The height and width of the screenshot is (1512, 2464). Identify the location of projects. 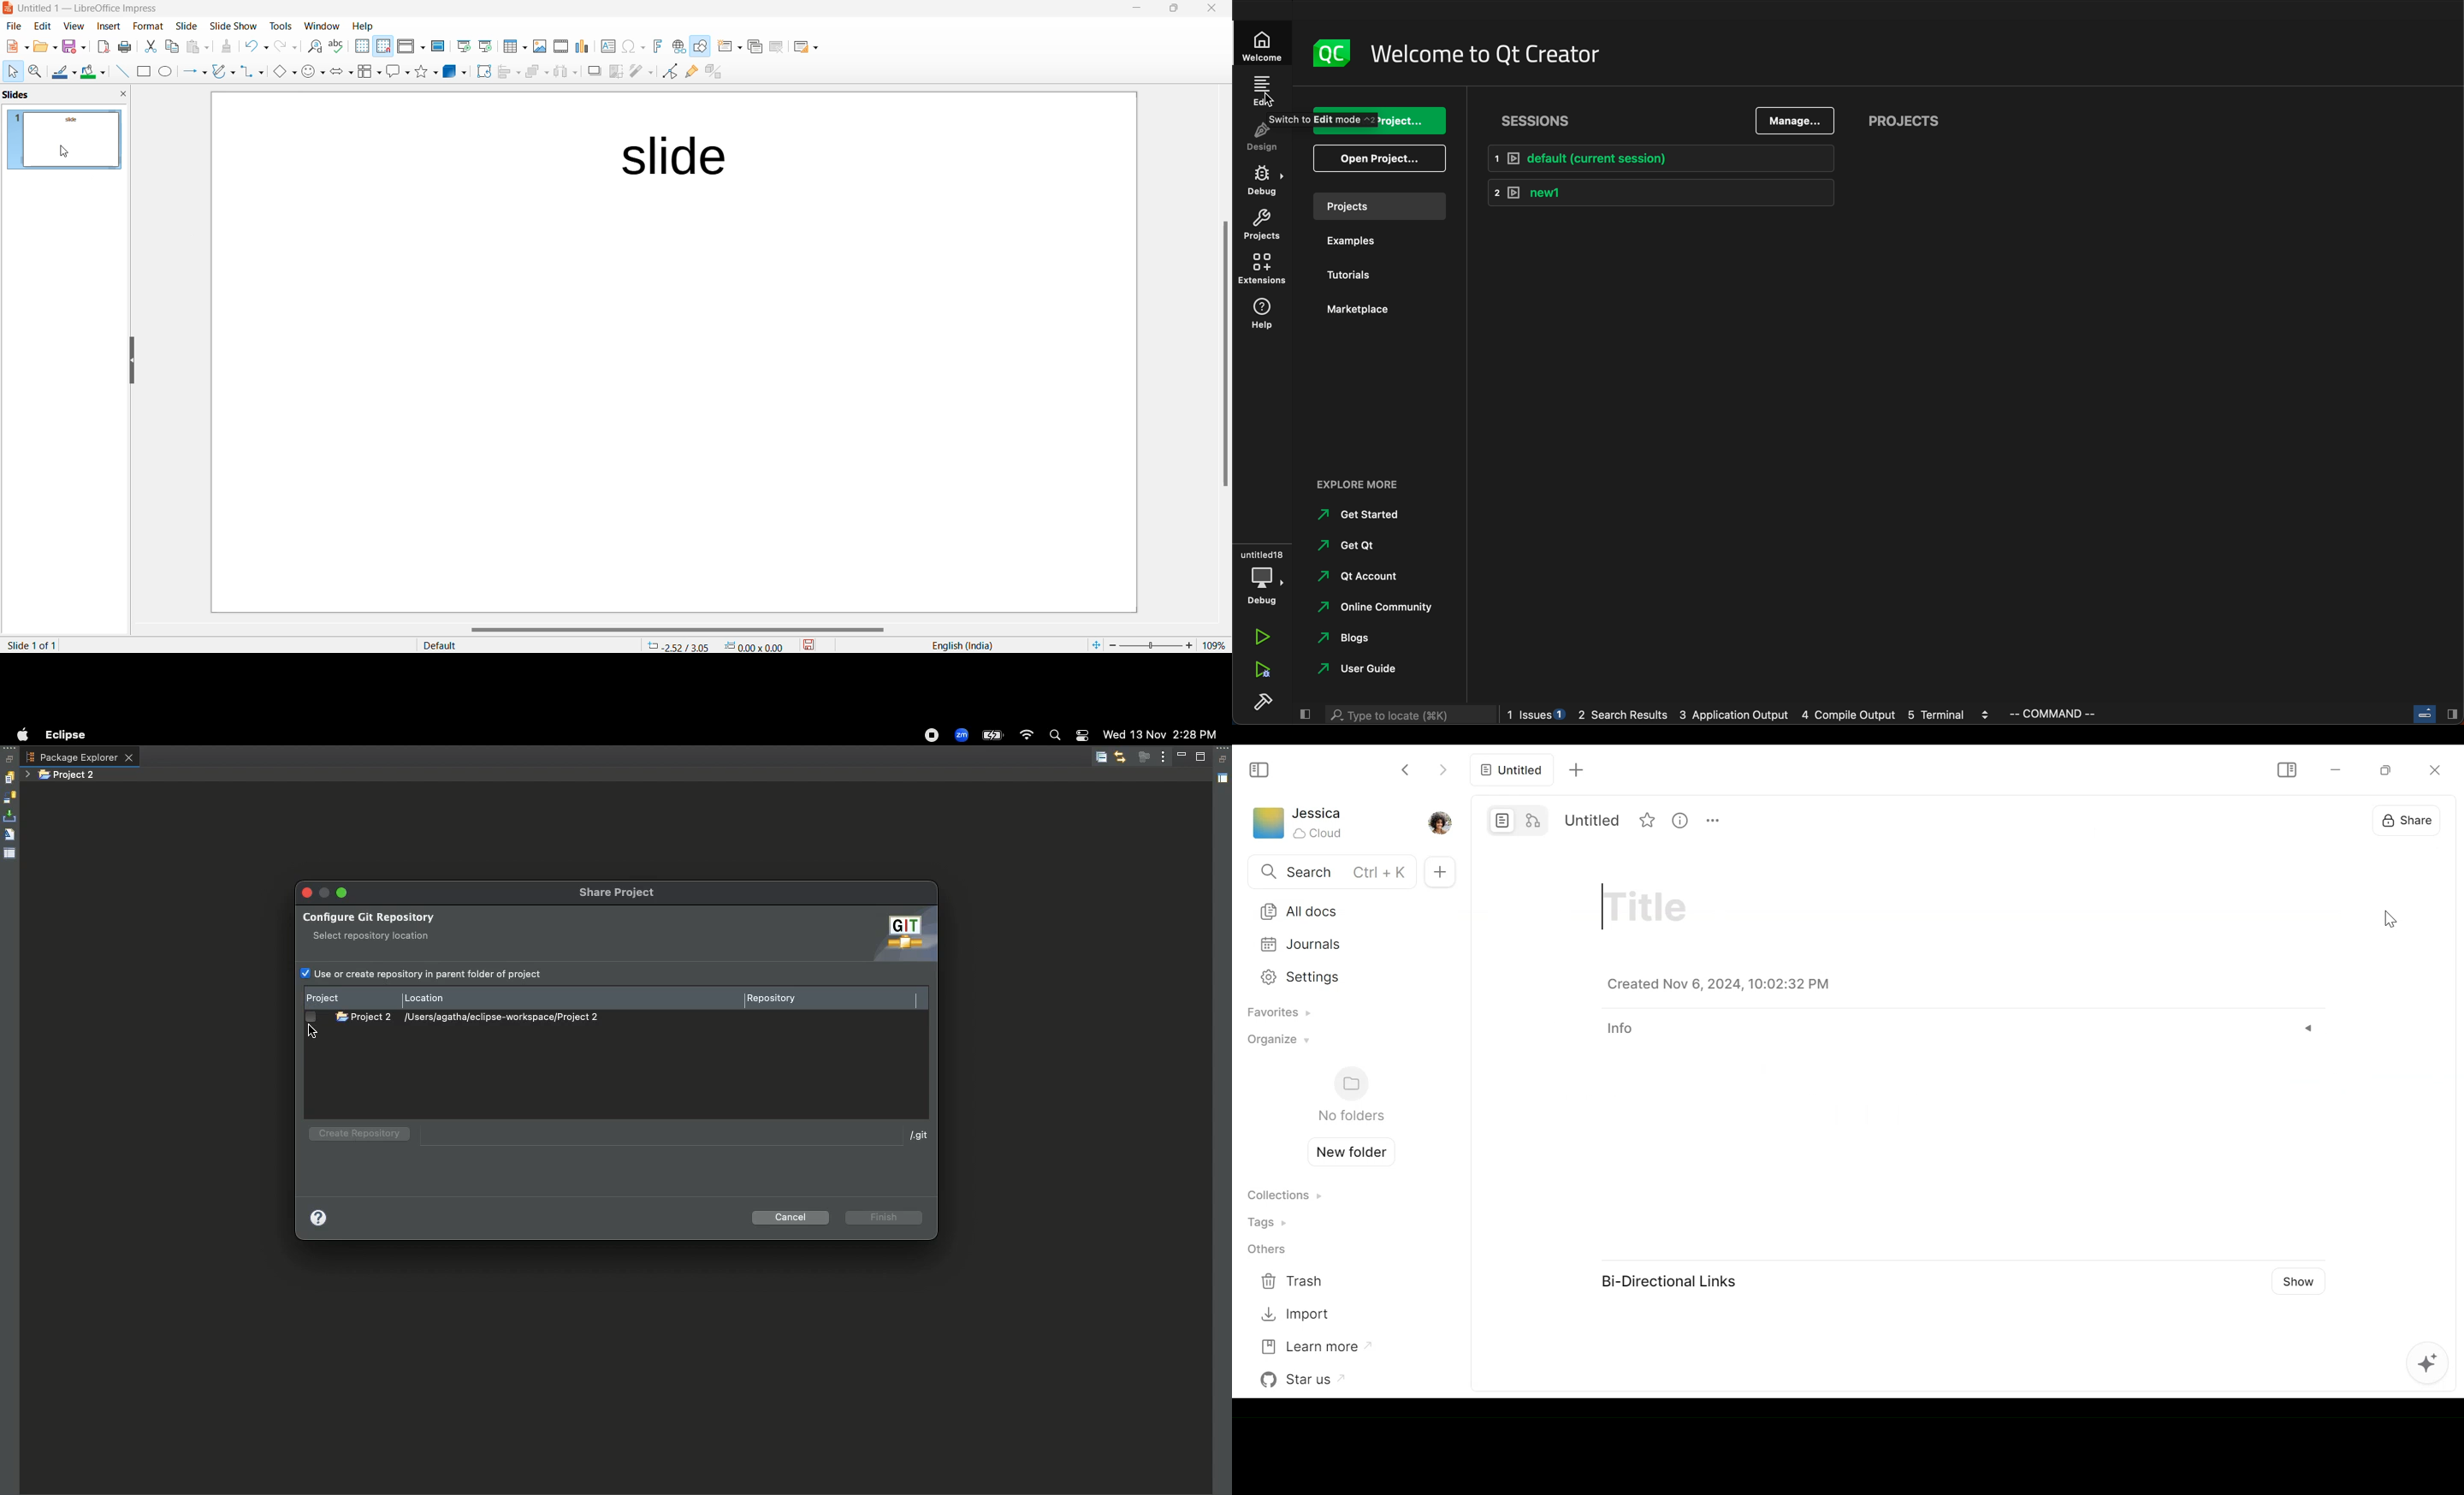
(1265, 223).